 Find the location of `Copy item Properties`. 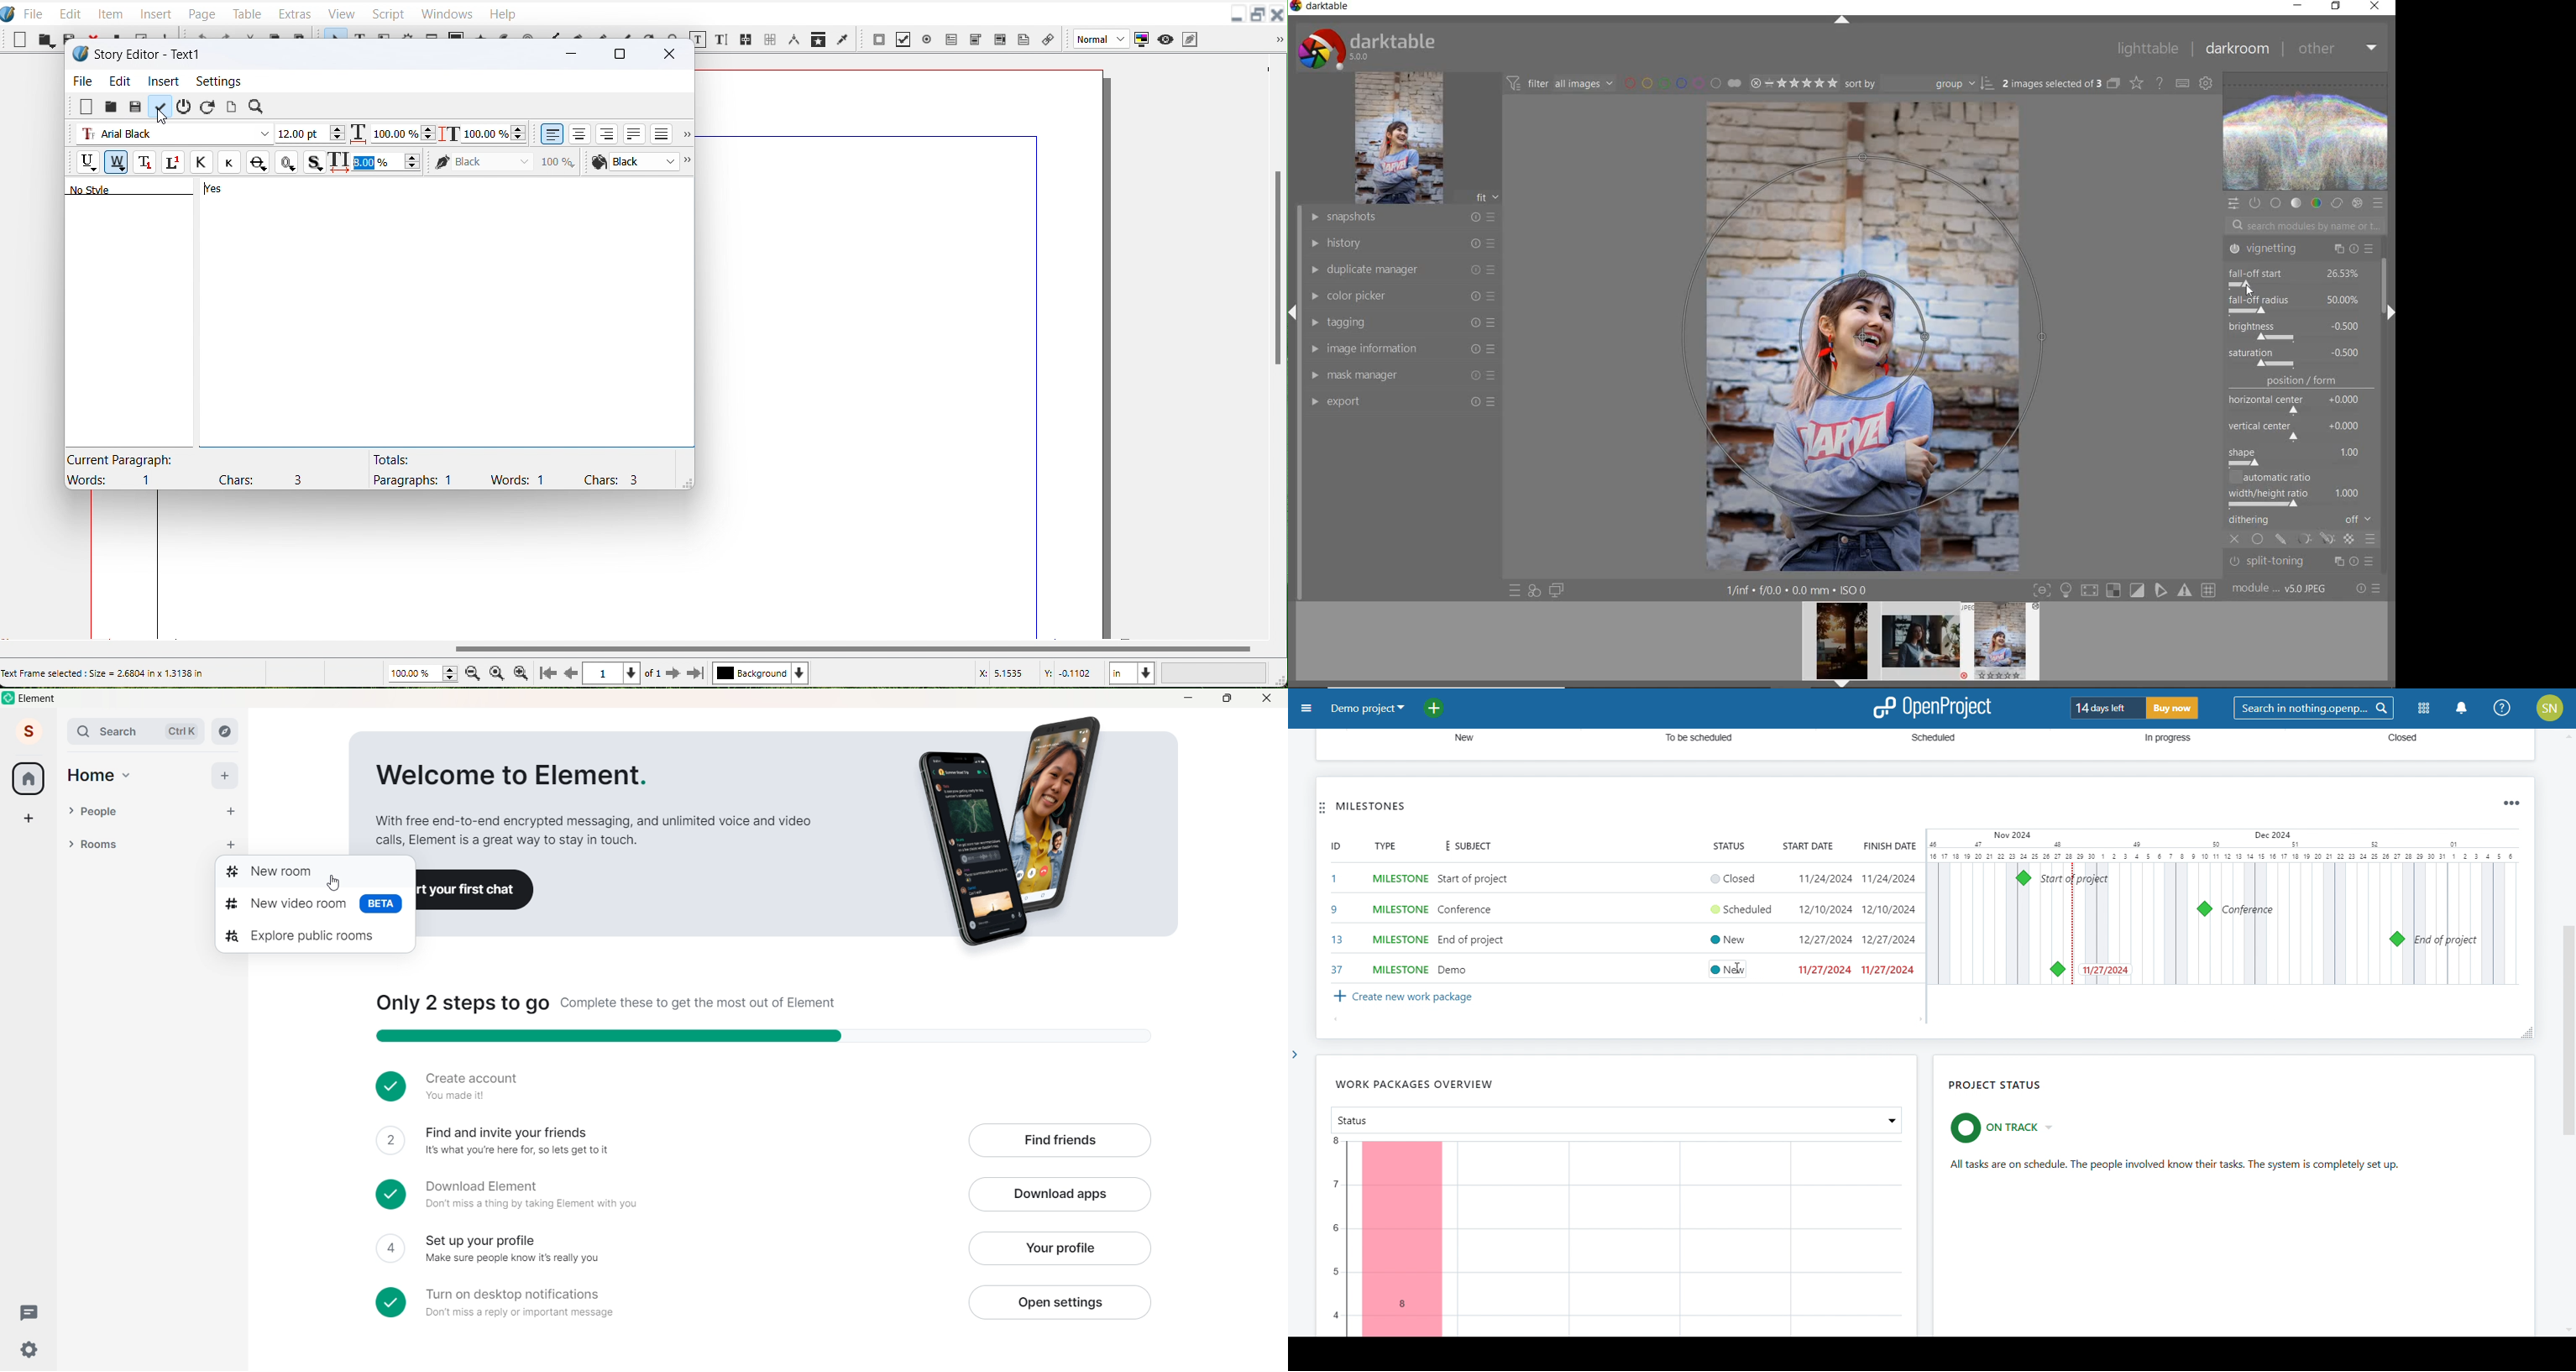

Copy item Properties is located at coordinates (819, 39).